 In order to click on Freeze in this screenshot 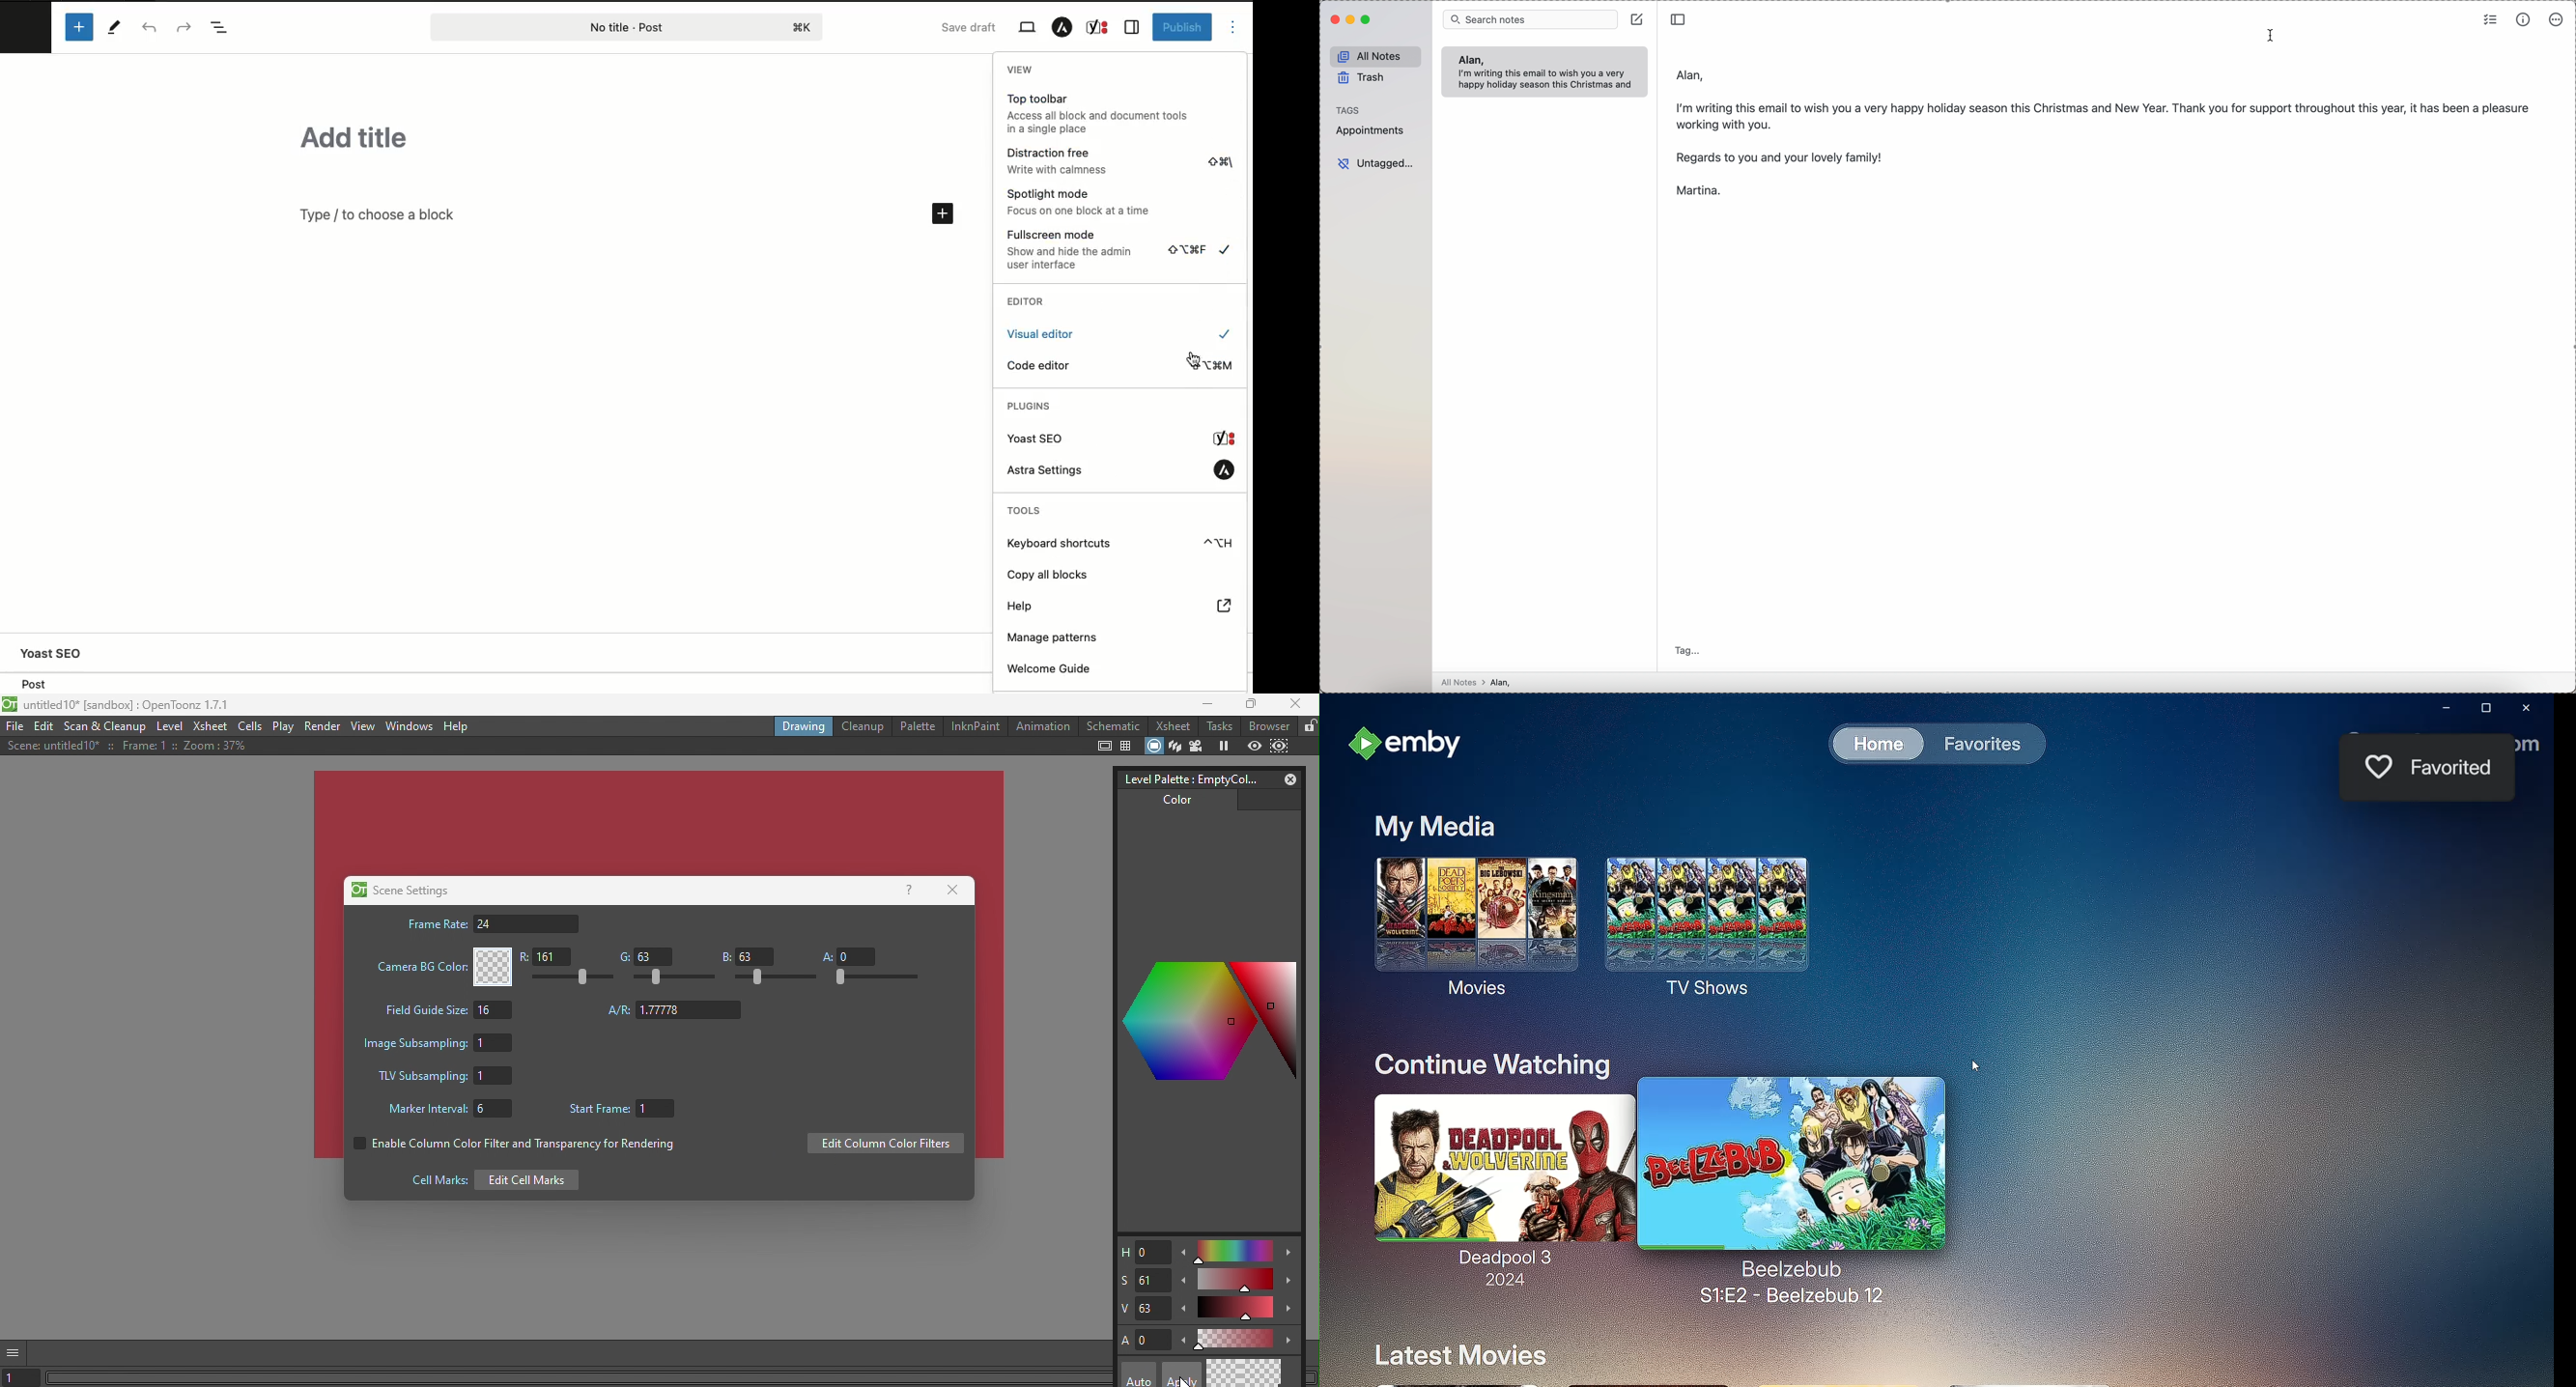, I will do `click(1224, 747)`.